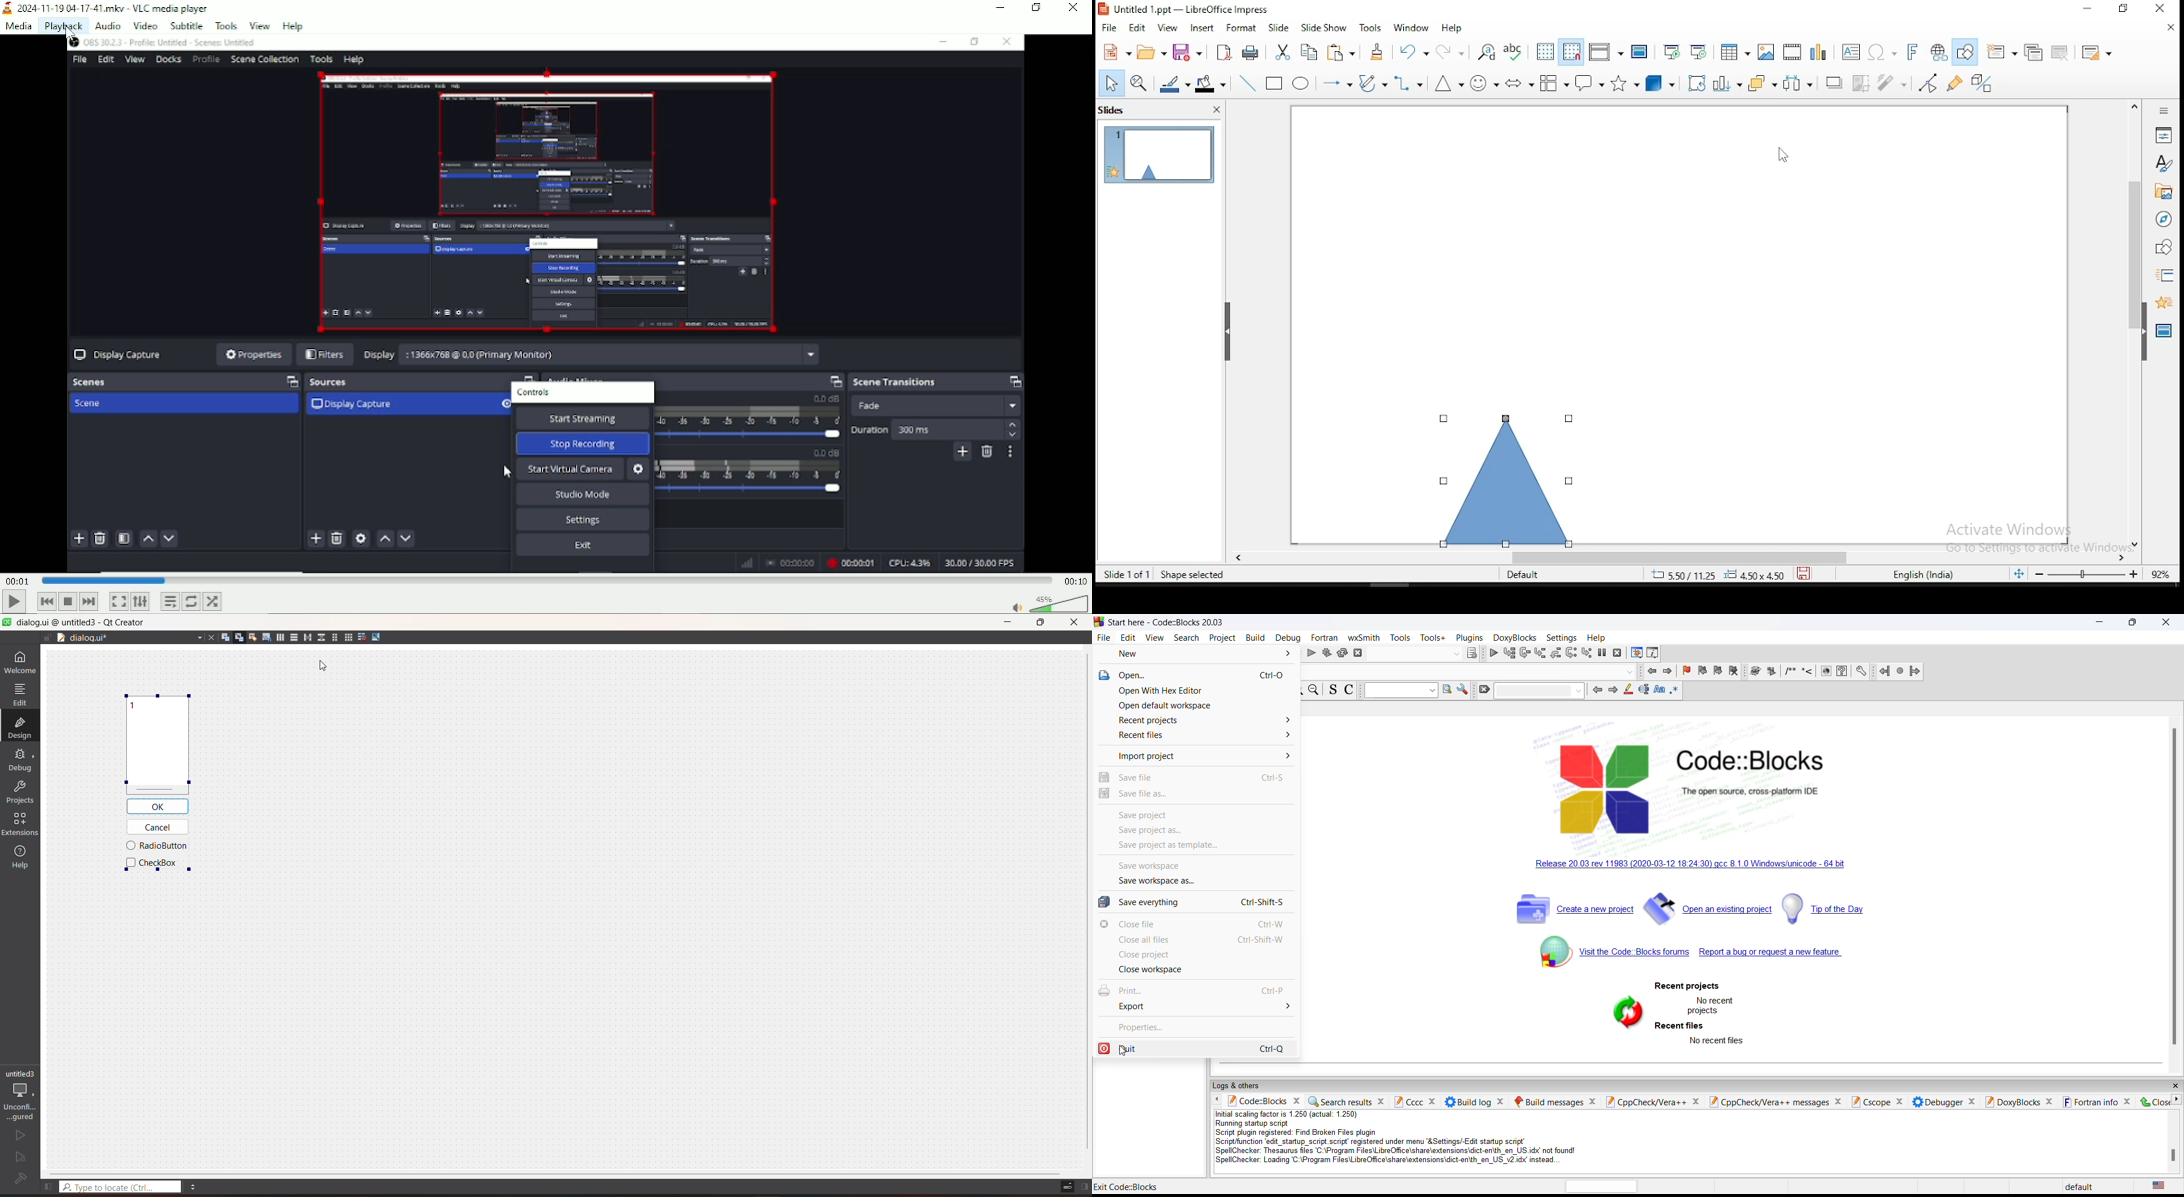 The image size is (2184, 1204). What do you see at coordinates (1153, 55) in the screenshot?
I see `open` at bounding box center [1153, 55].